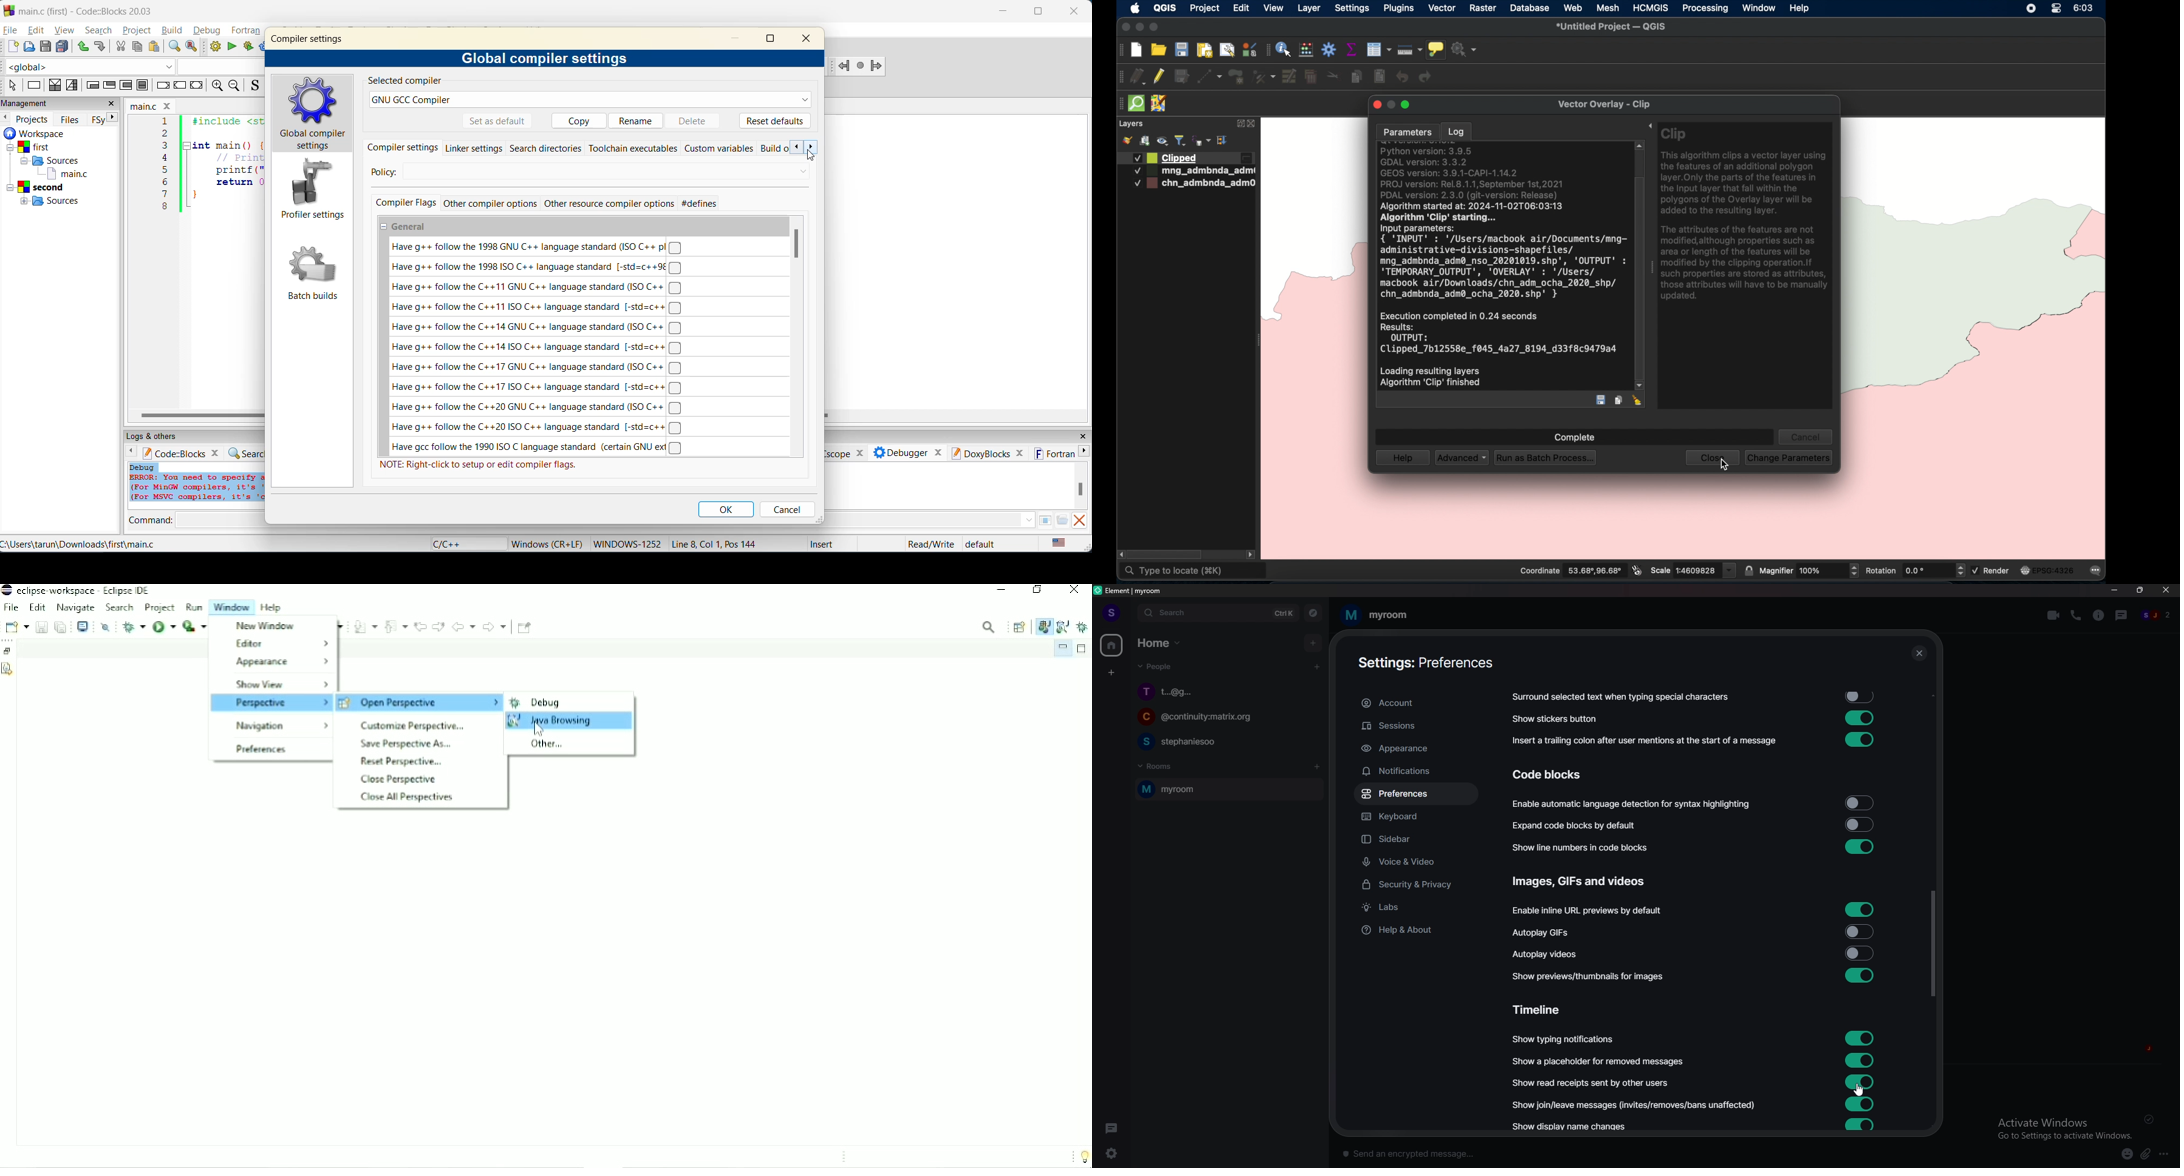 This screenshot has height=1176, width=2184. What do you see at coordinates (219, 86) in the screenshot?
I see `zoom in` at bounding box center [219, 86].